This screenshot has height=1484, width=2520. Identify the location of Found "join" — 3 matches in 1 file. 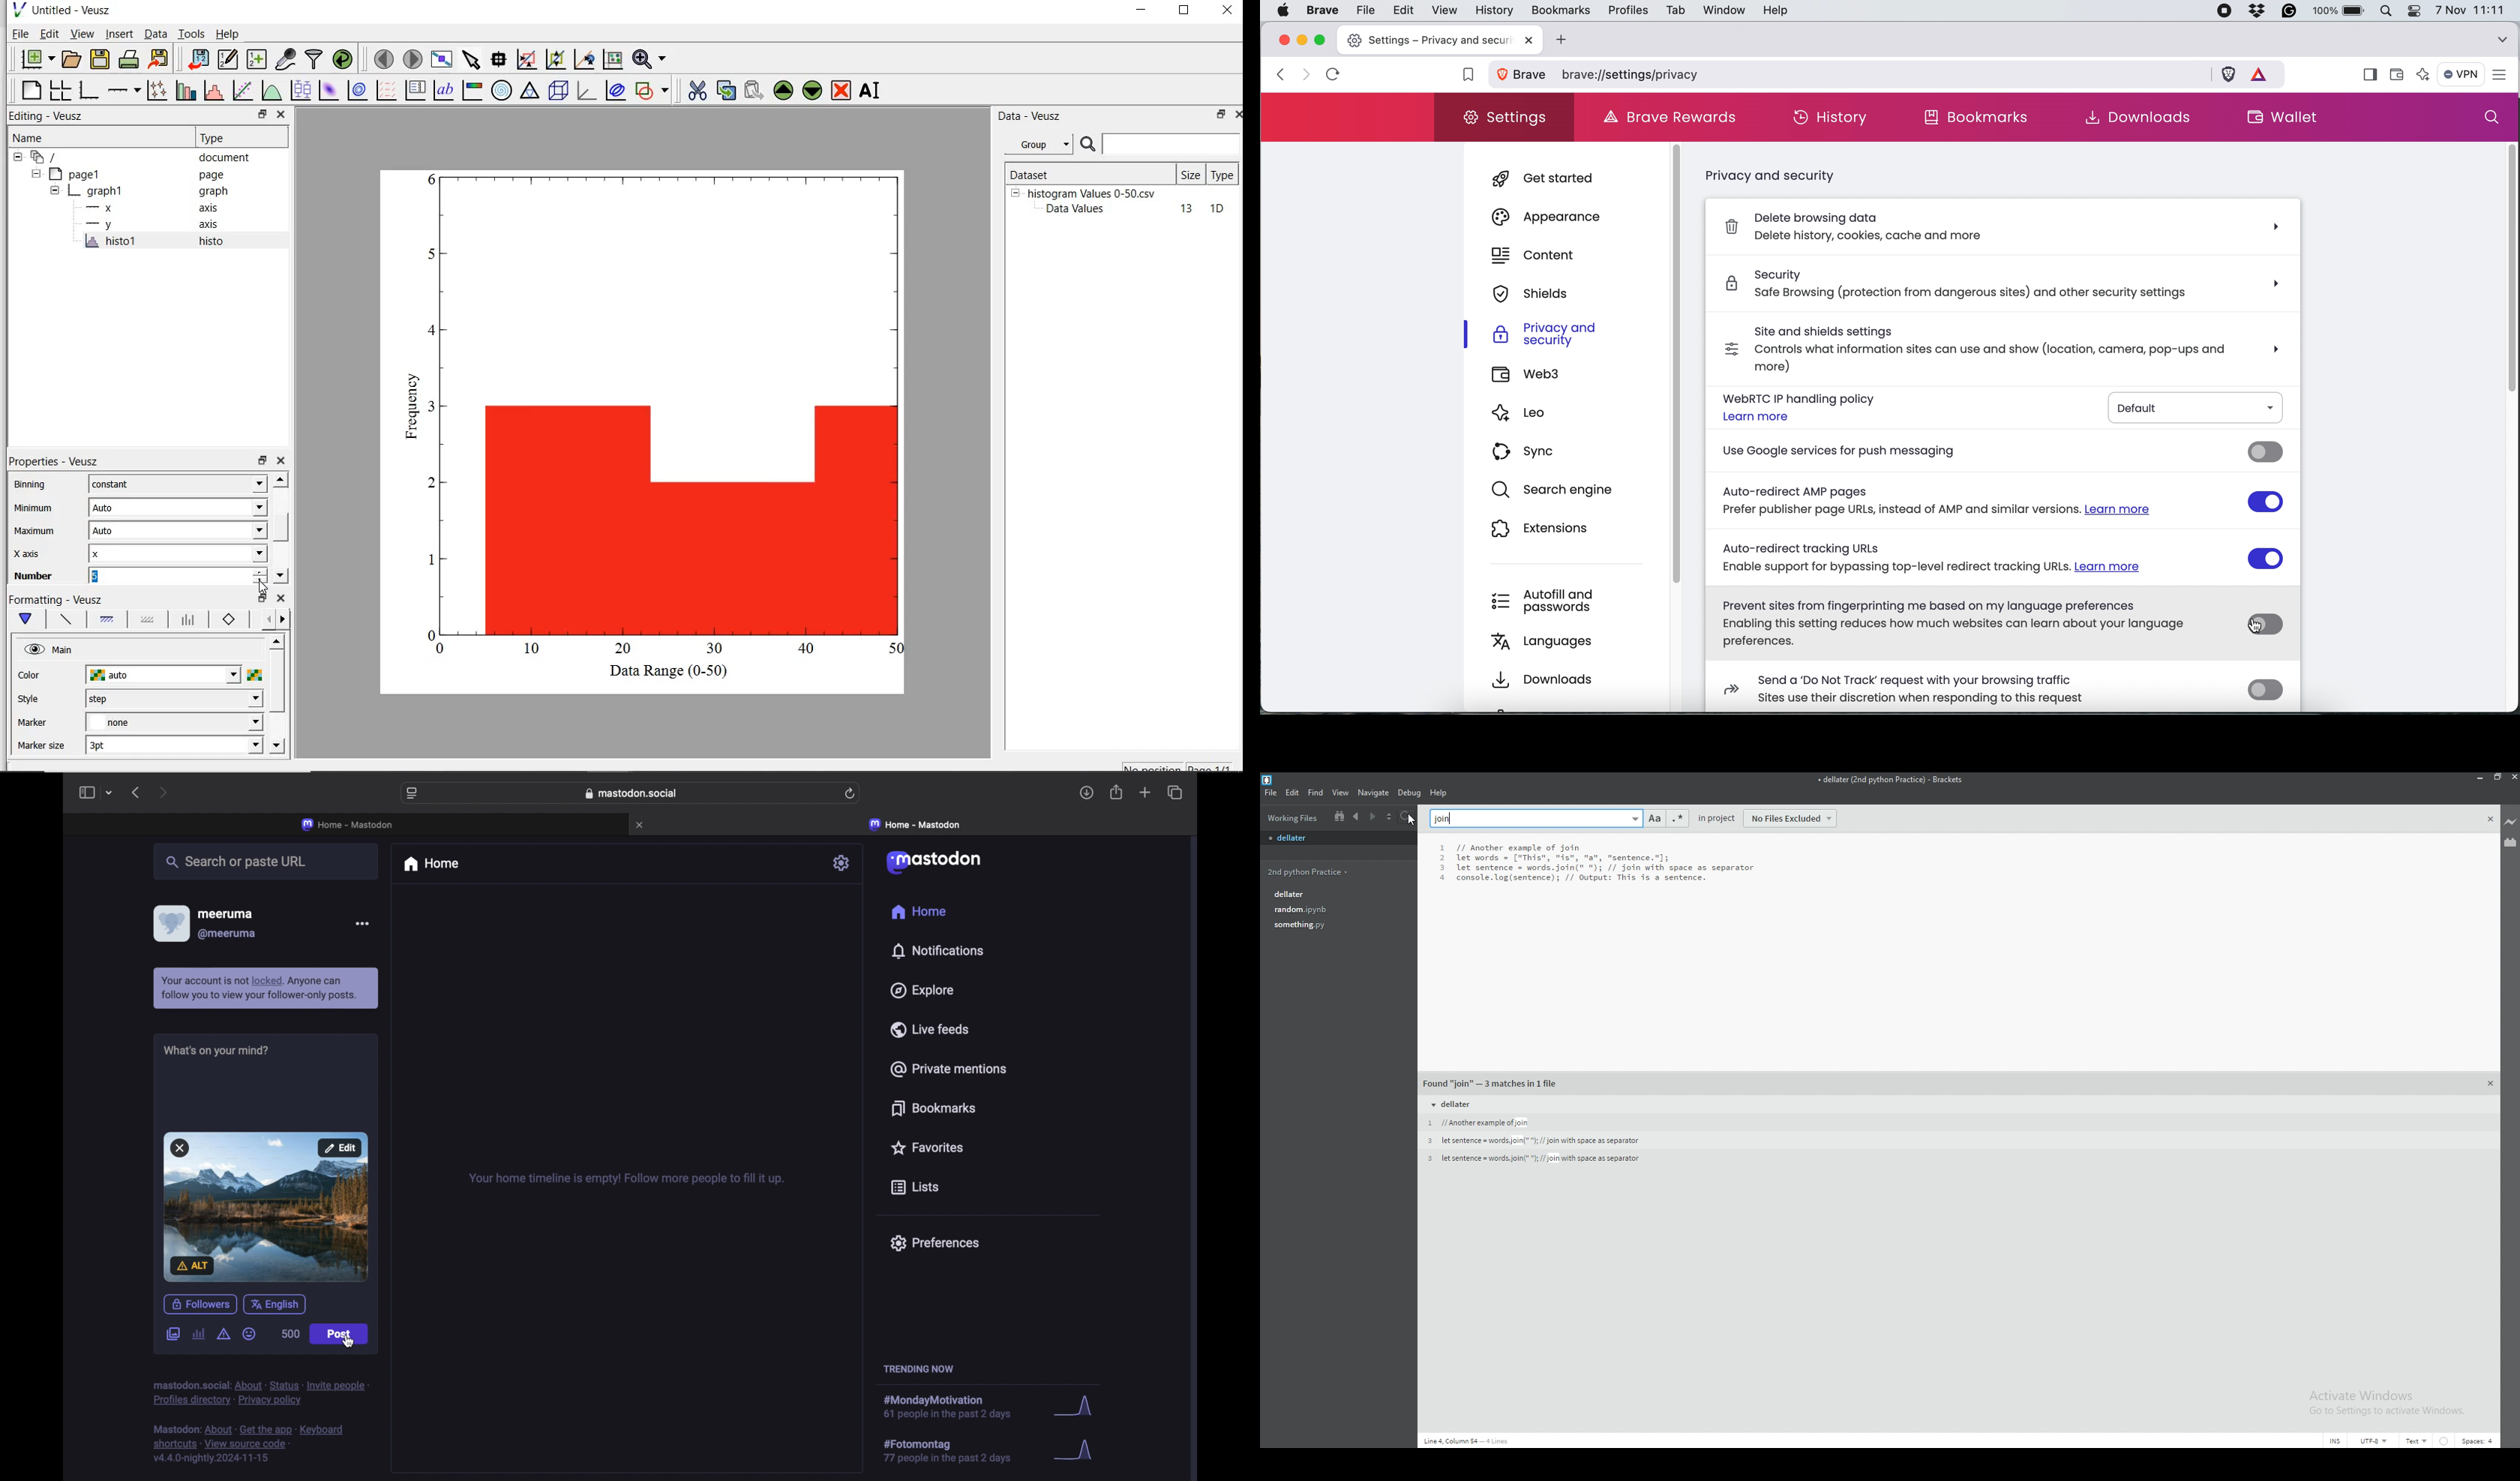
(1494, 1080).